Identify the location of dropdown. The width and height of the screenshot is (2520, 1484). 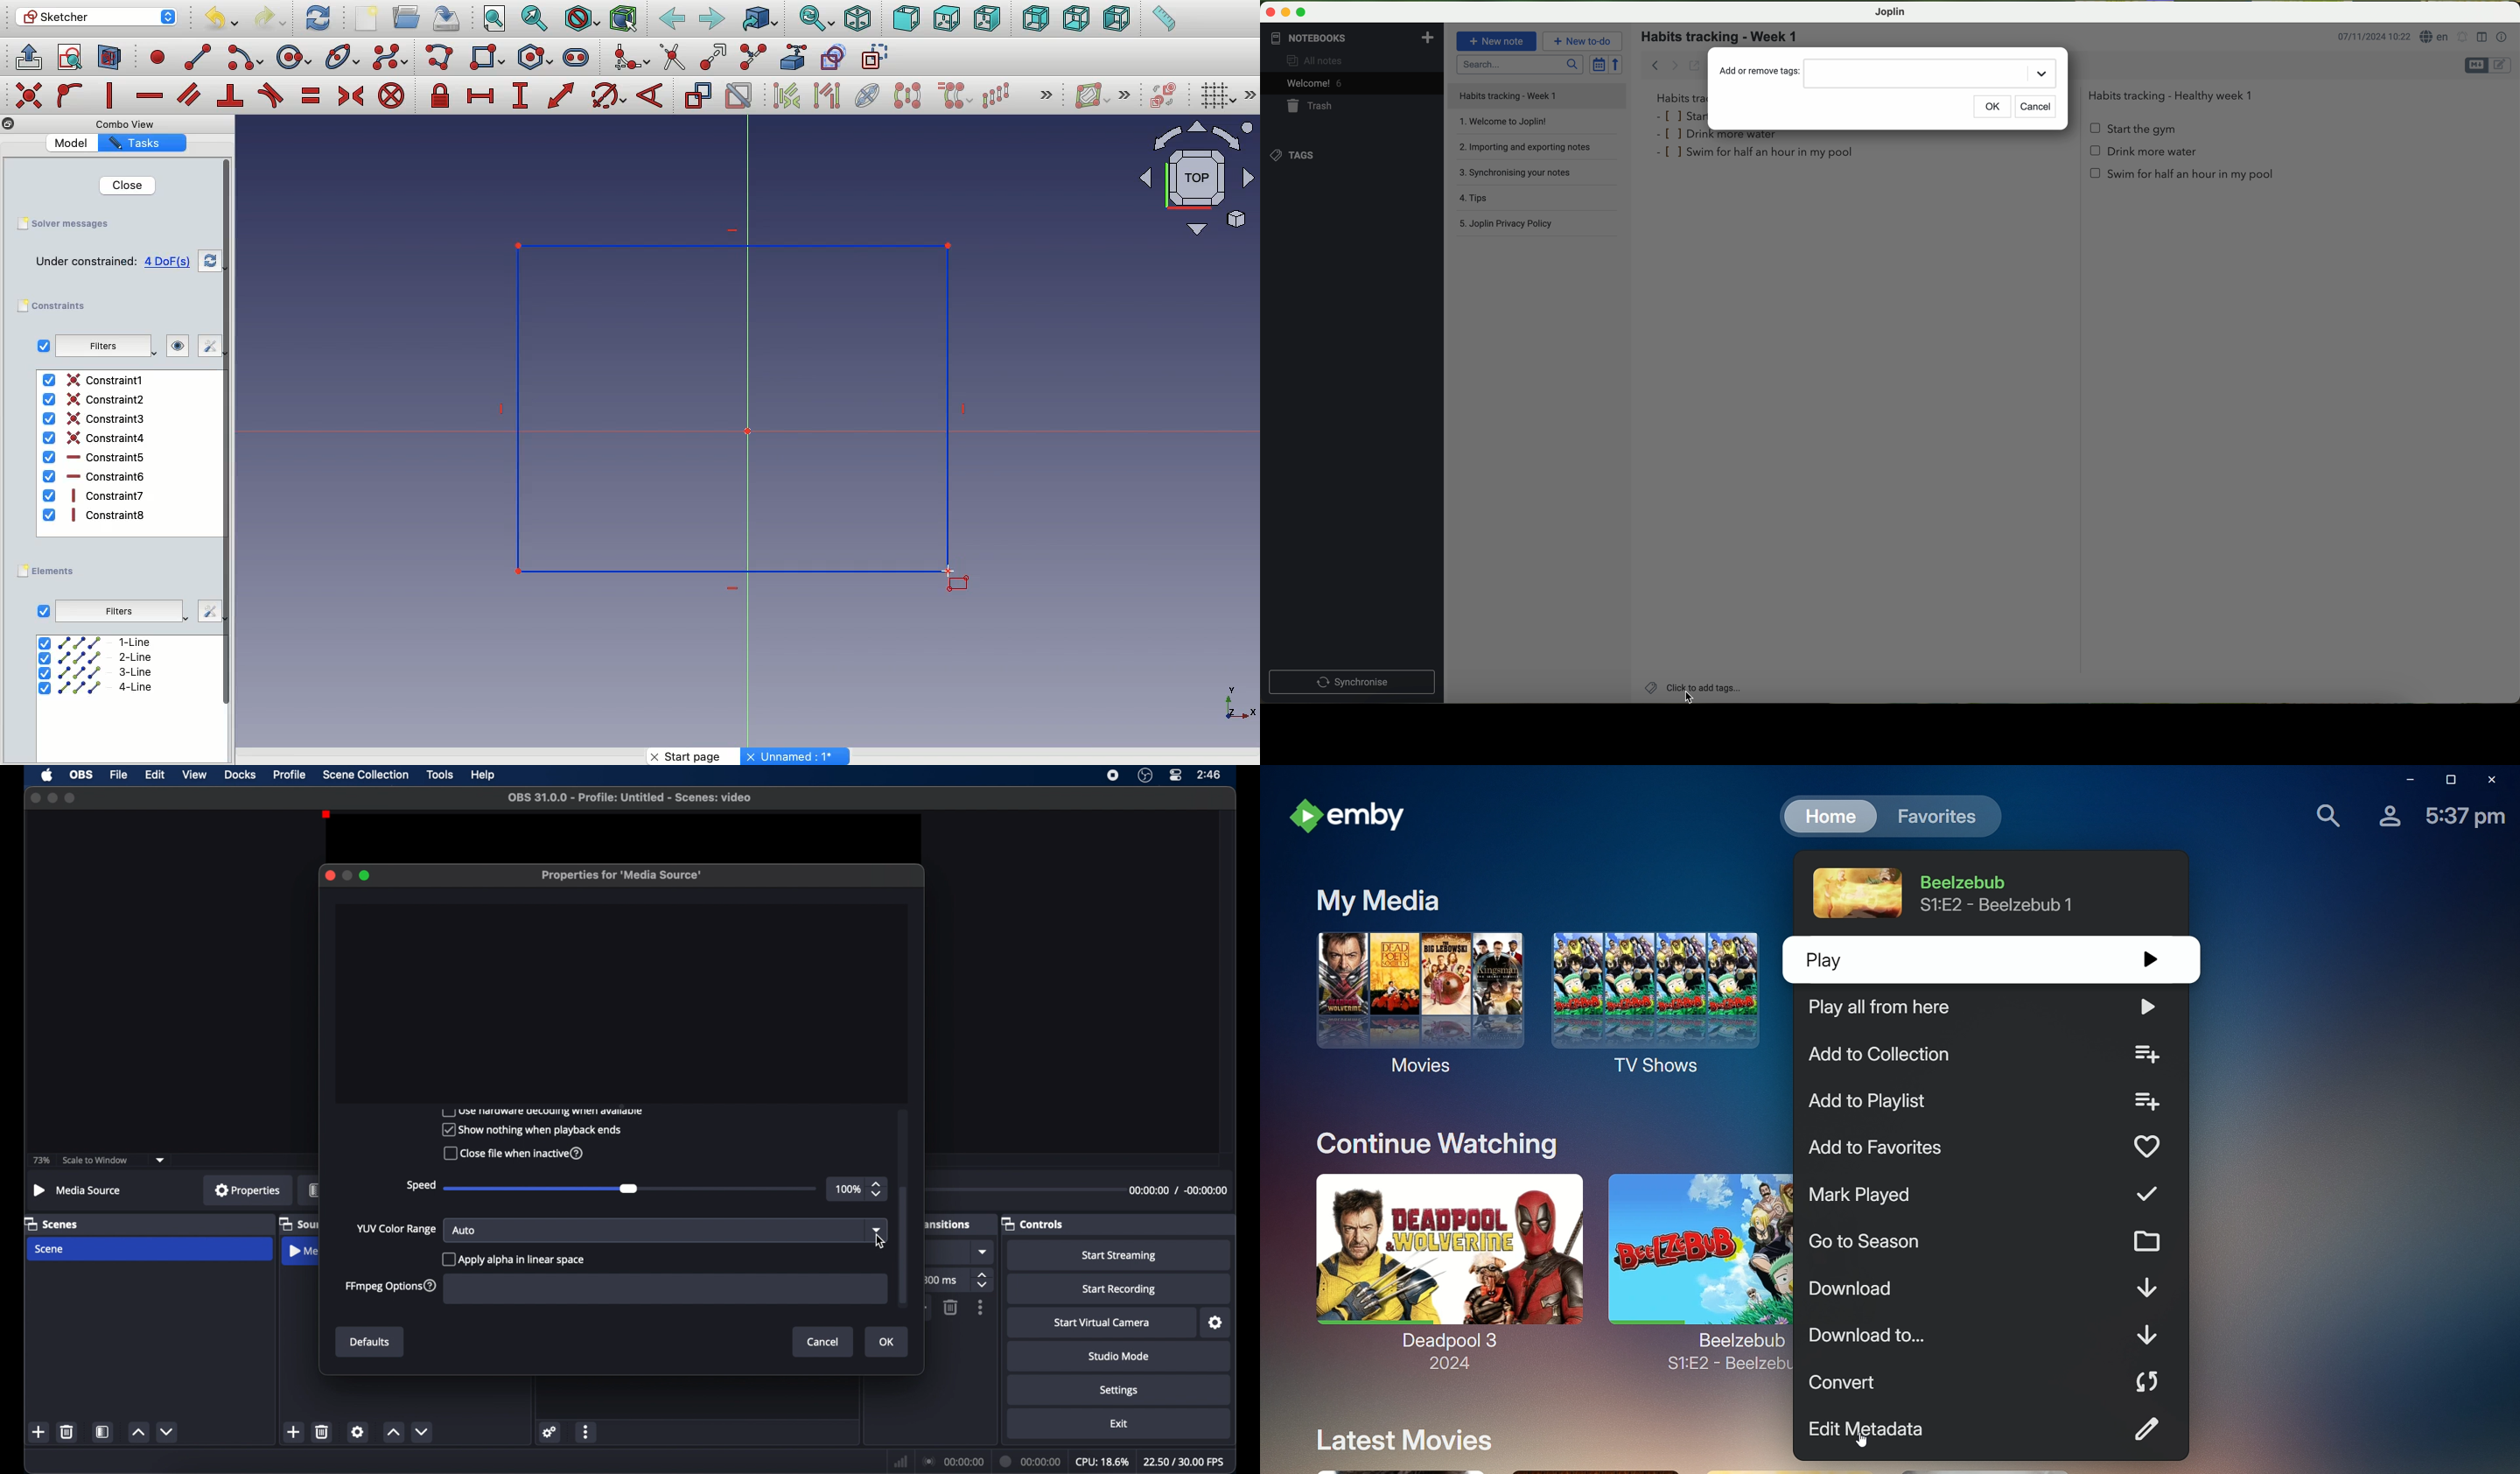
(875, 1229).